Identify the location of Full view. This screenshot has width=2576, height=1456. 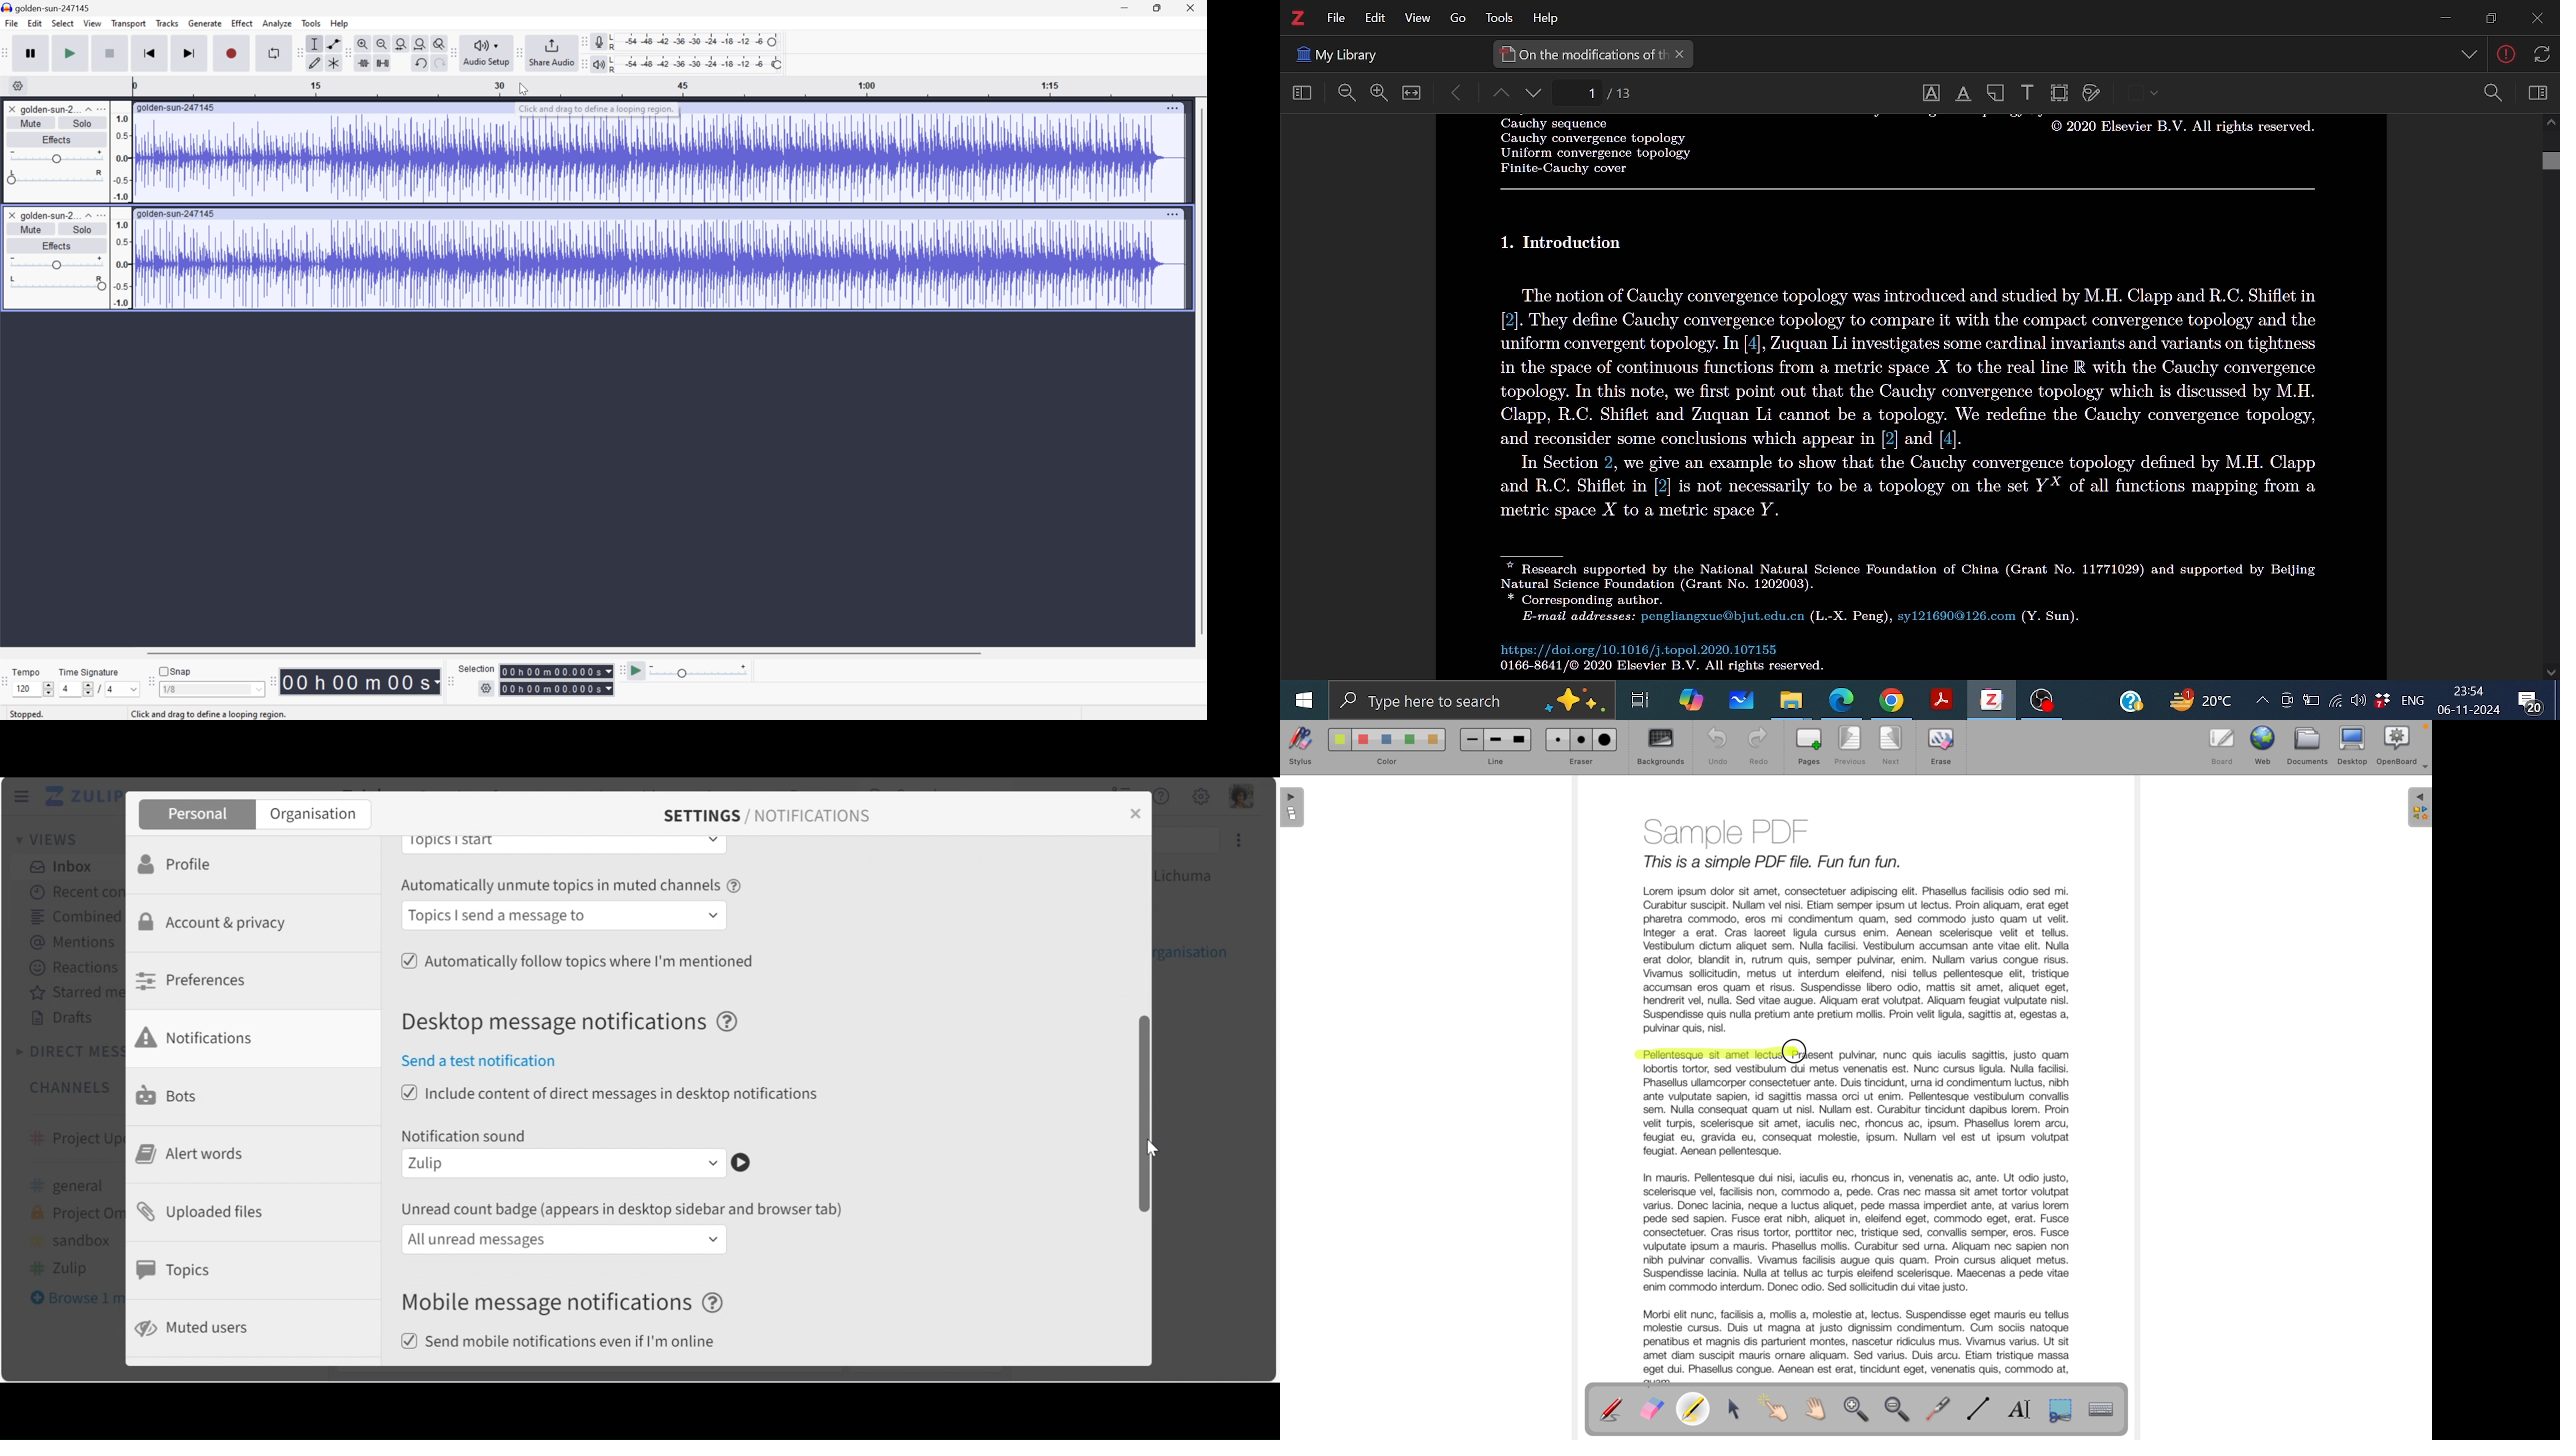
(1412, 93).